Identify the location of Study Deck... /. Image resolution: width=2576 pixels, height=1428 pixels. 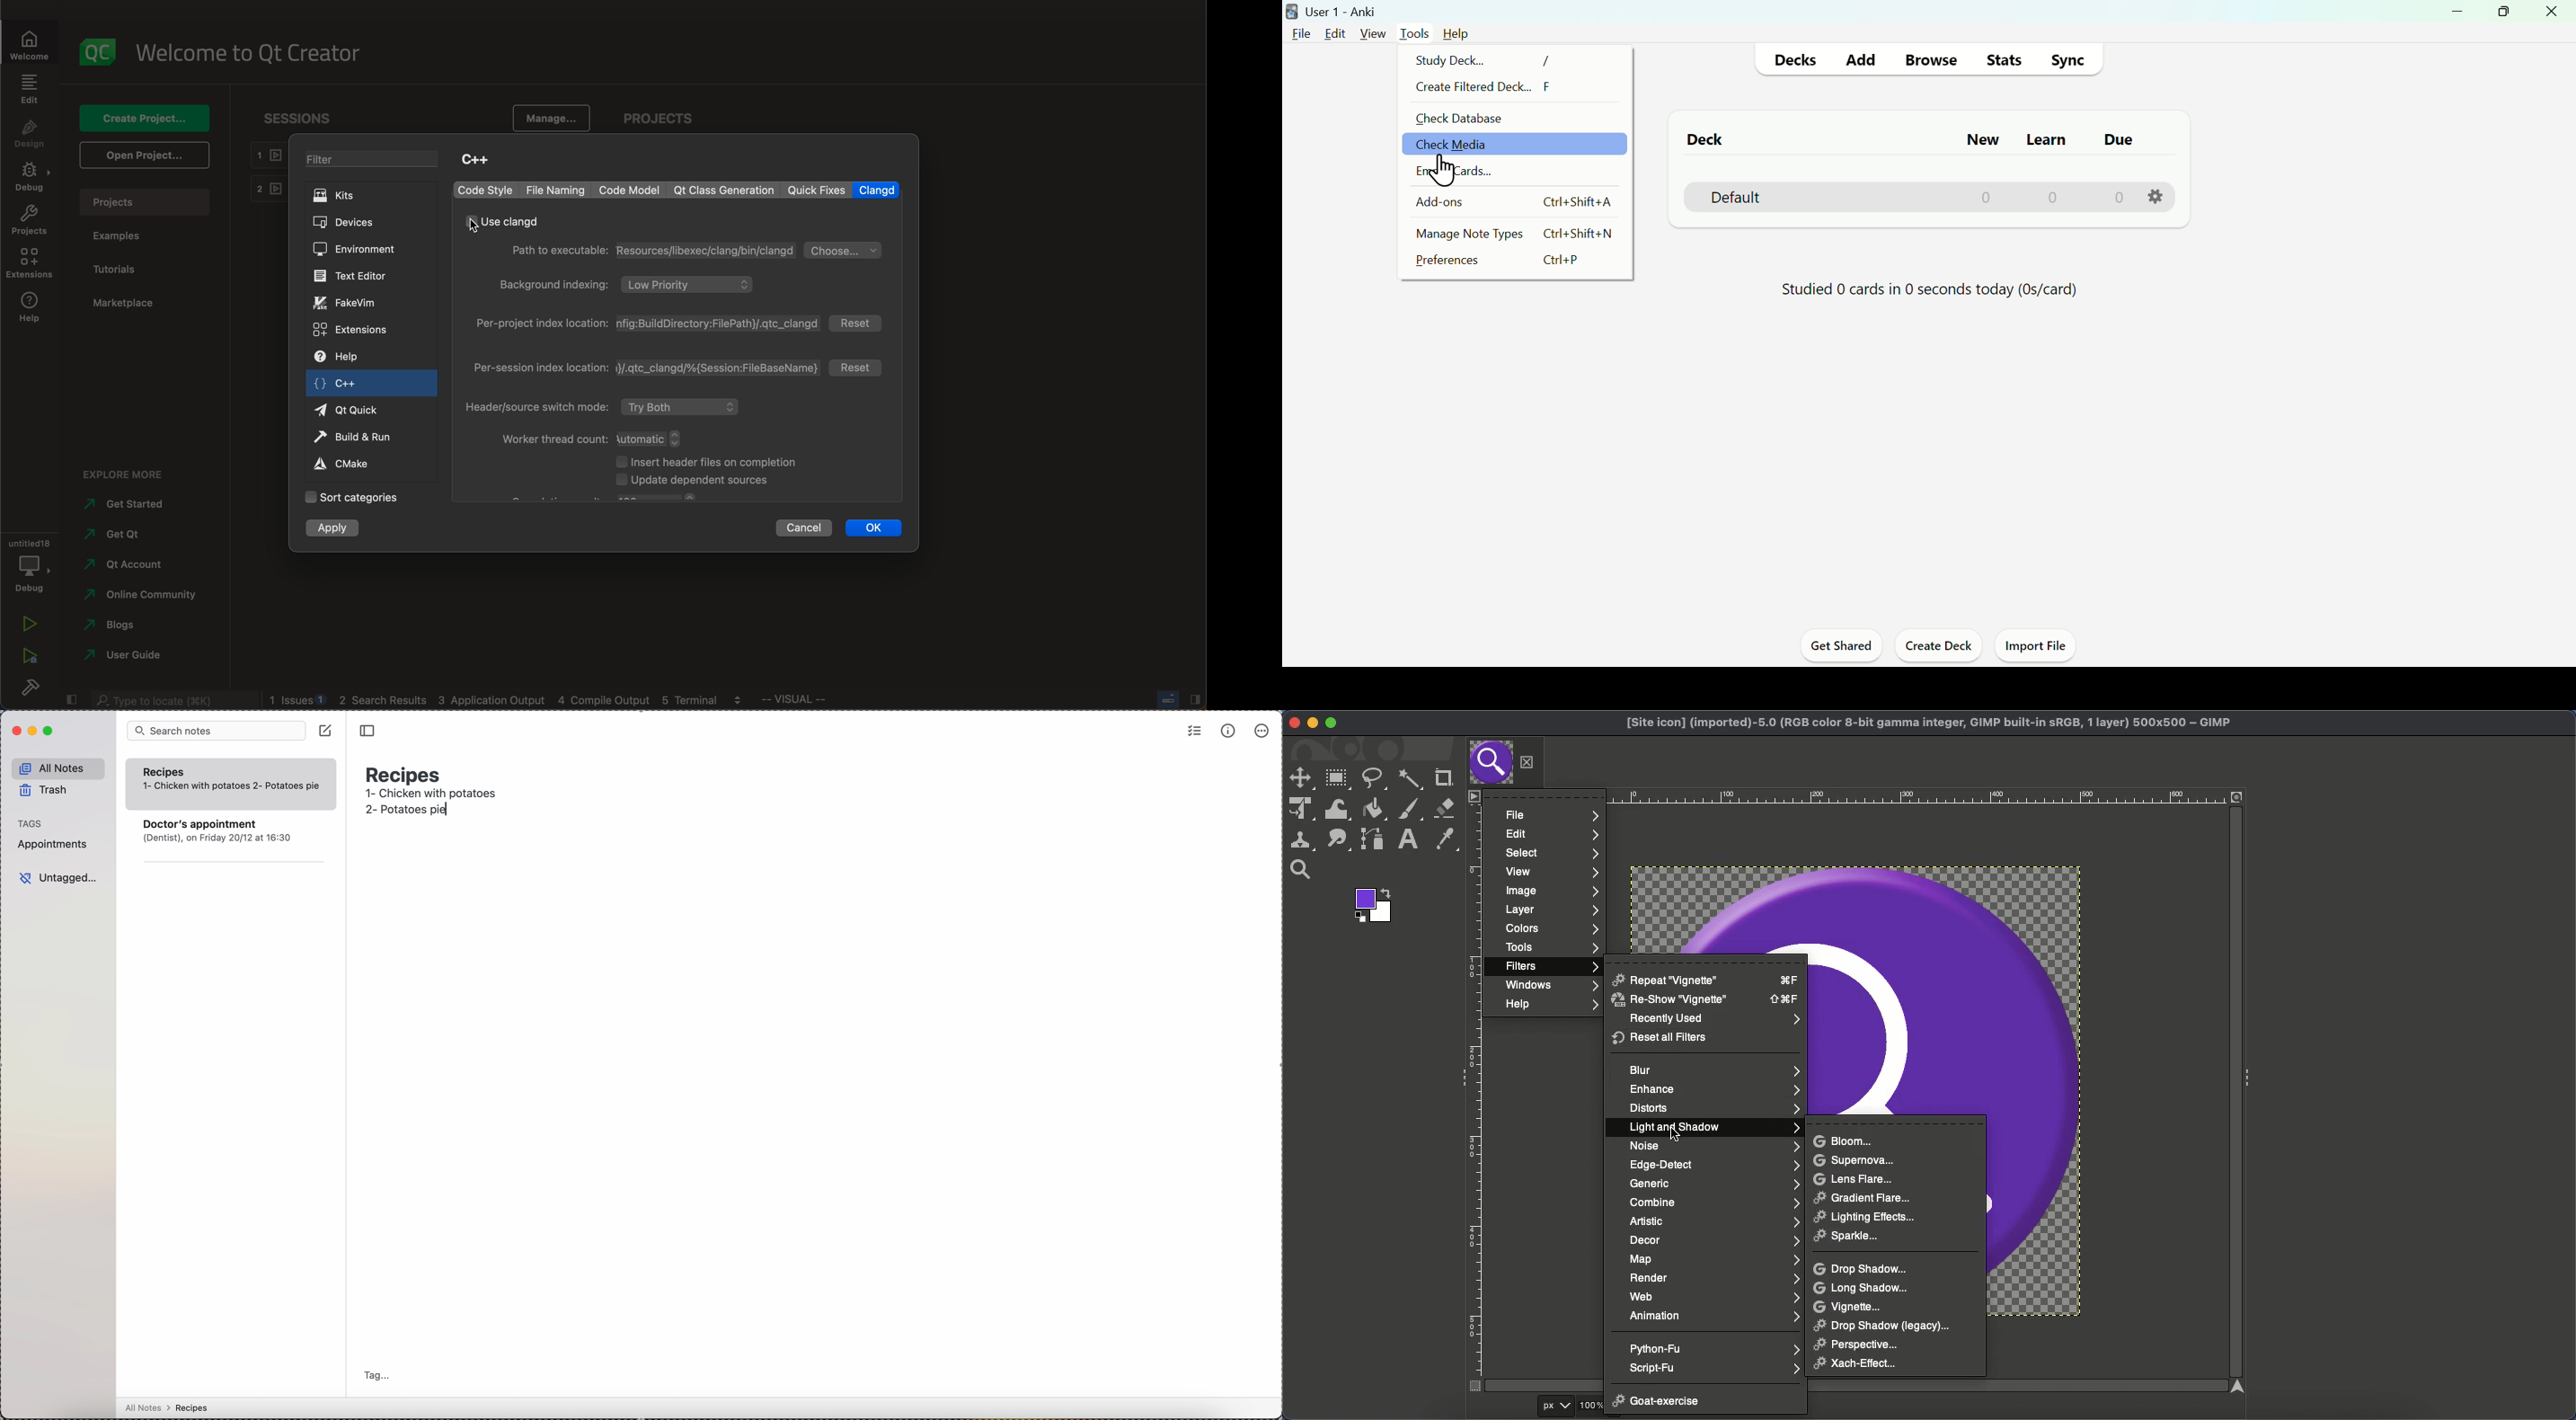
(1507, 58).